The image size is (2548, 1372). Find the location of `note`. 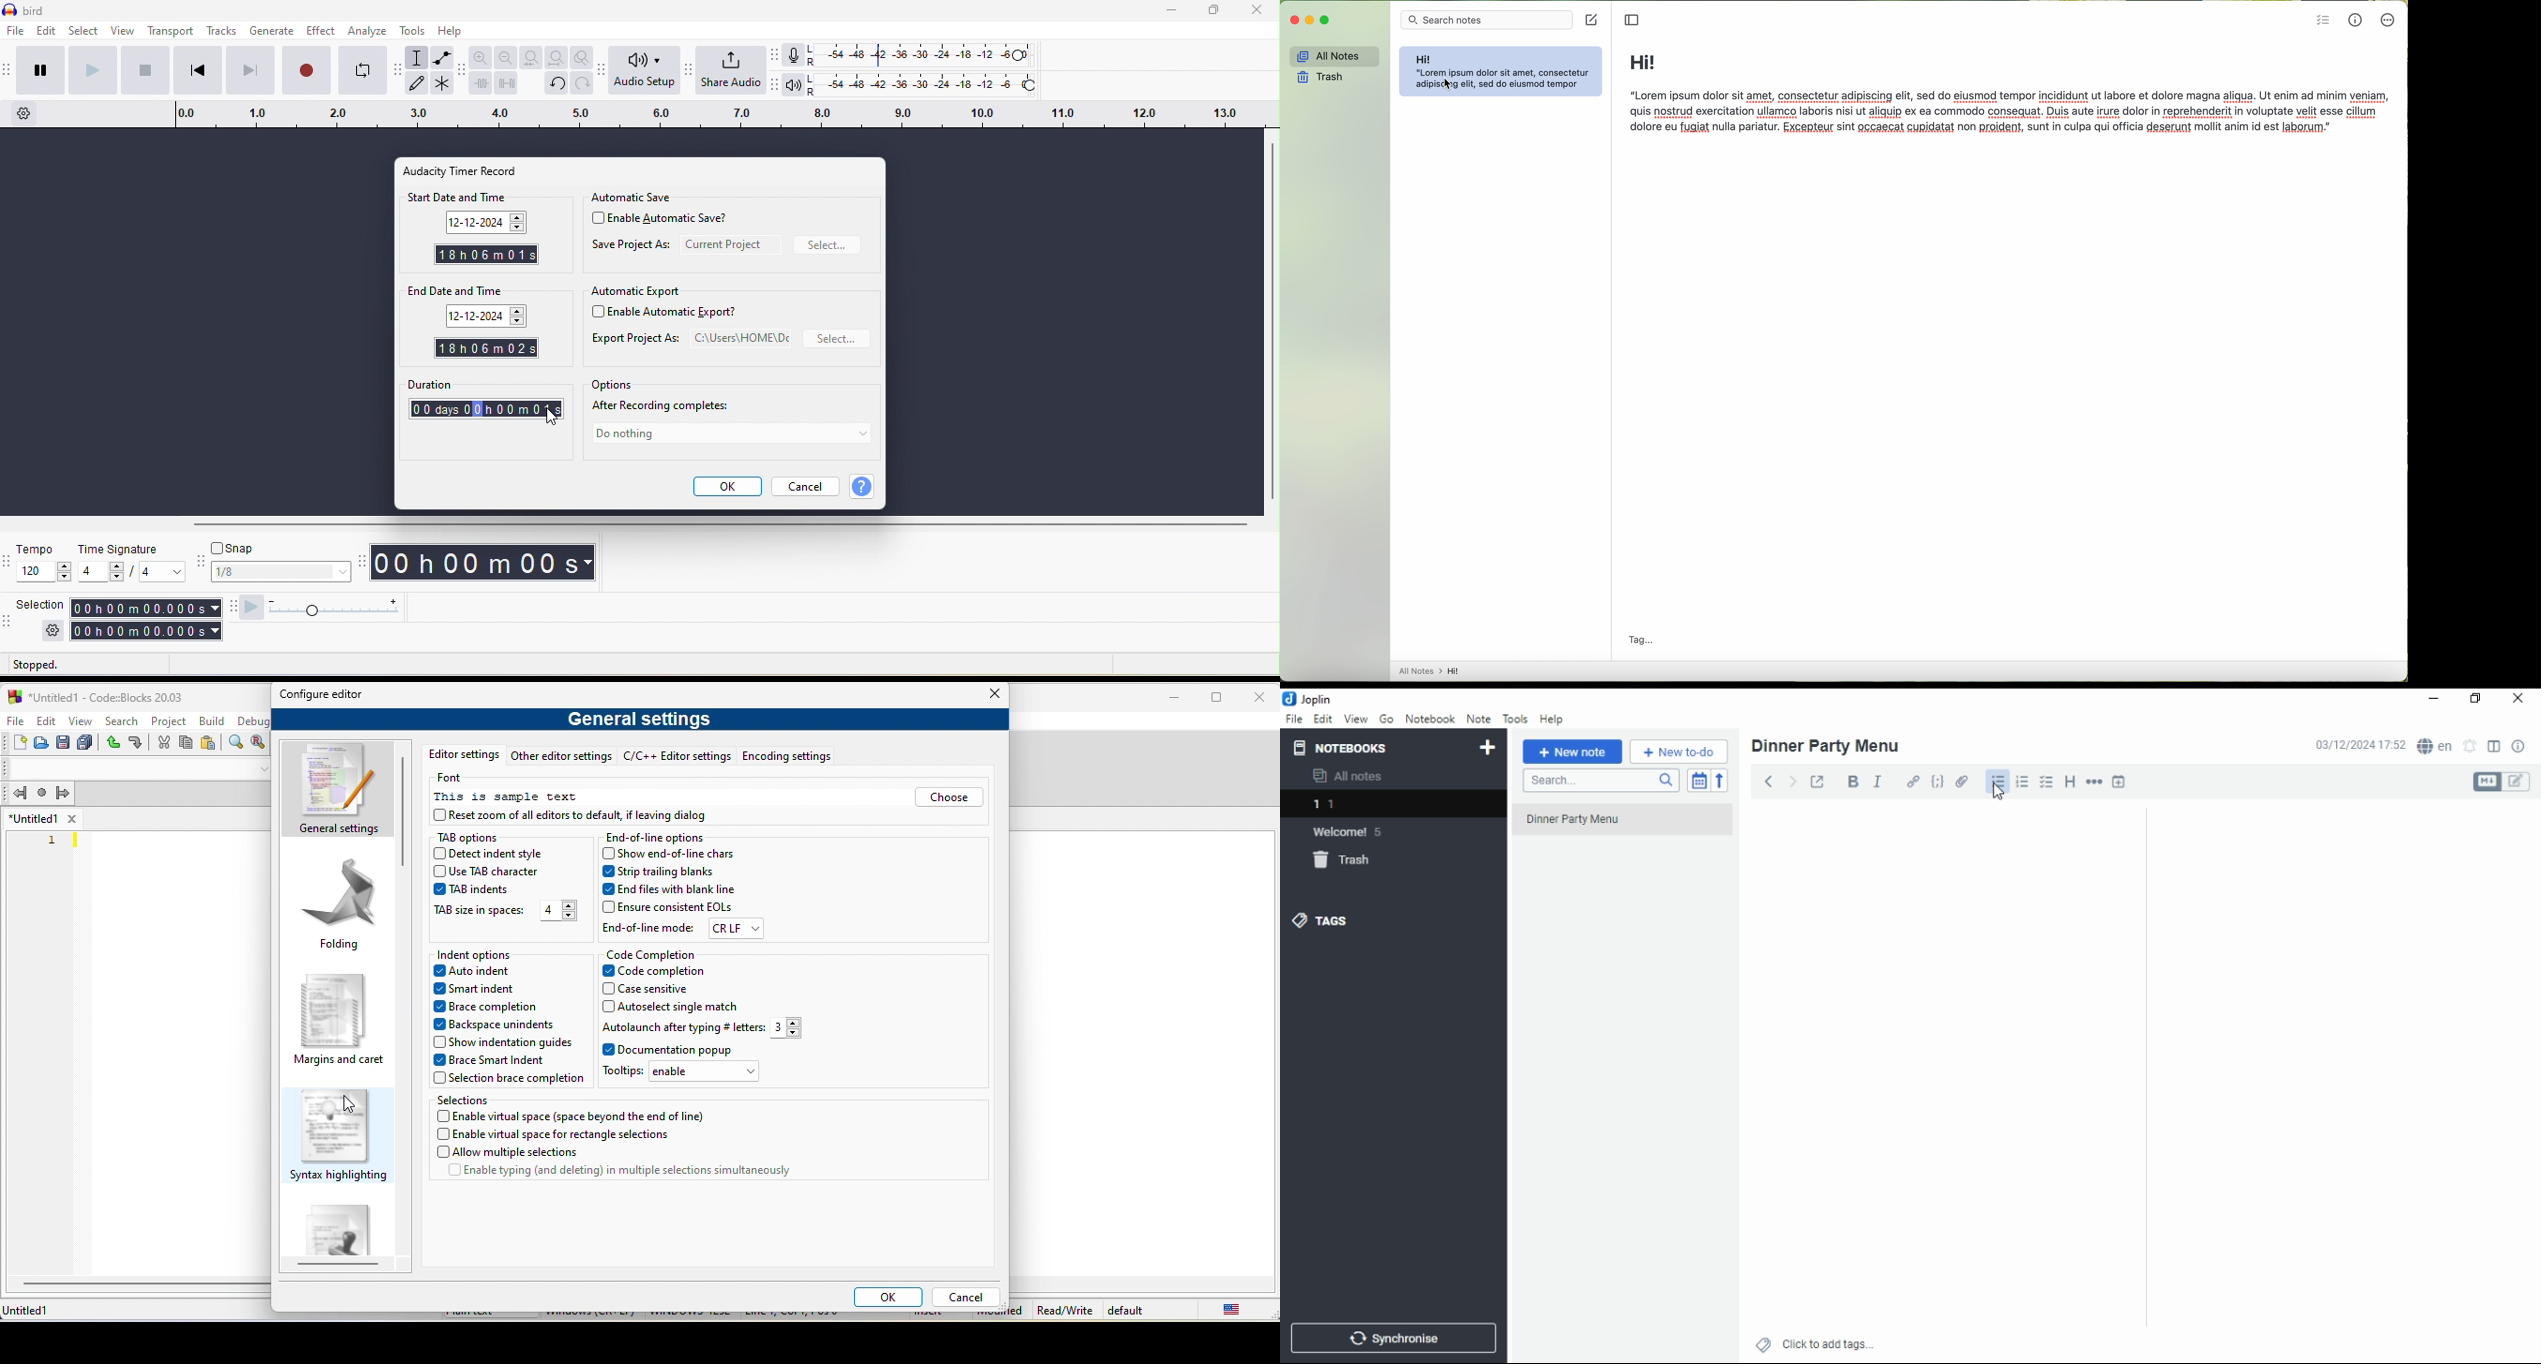

note is located at coordinates (1477, 719).